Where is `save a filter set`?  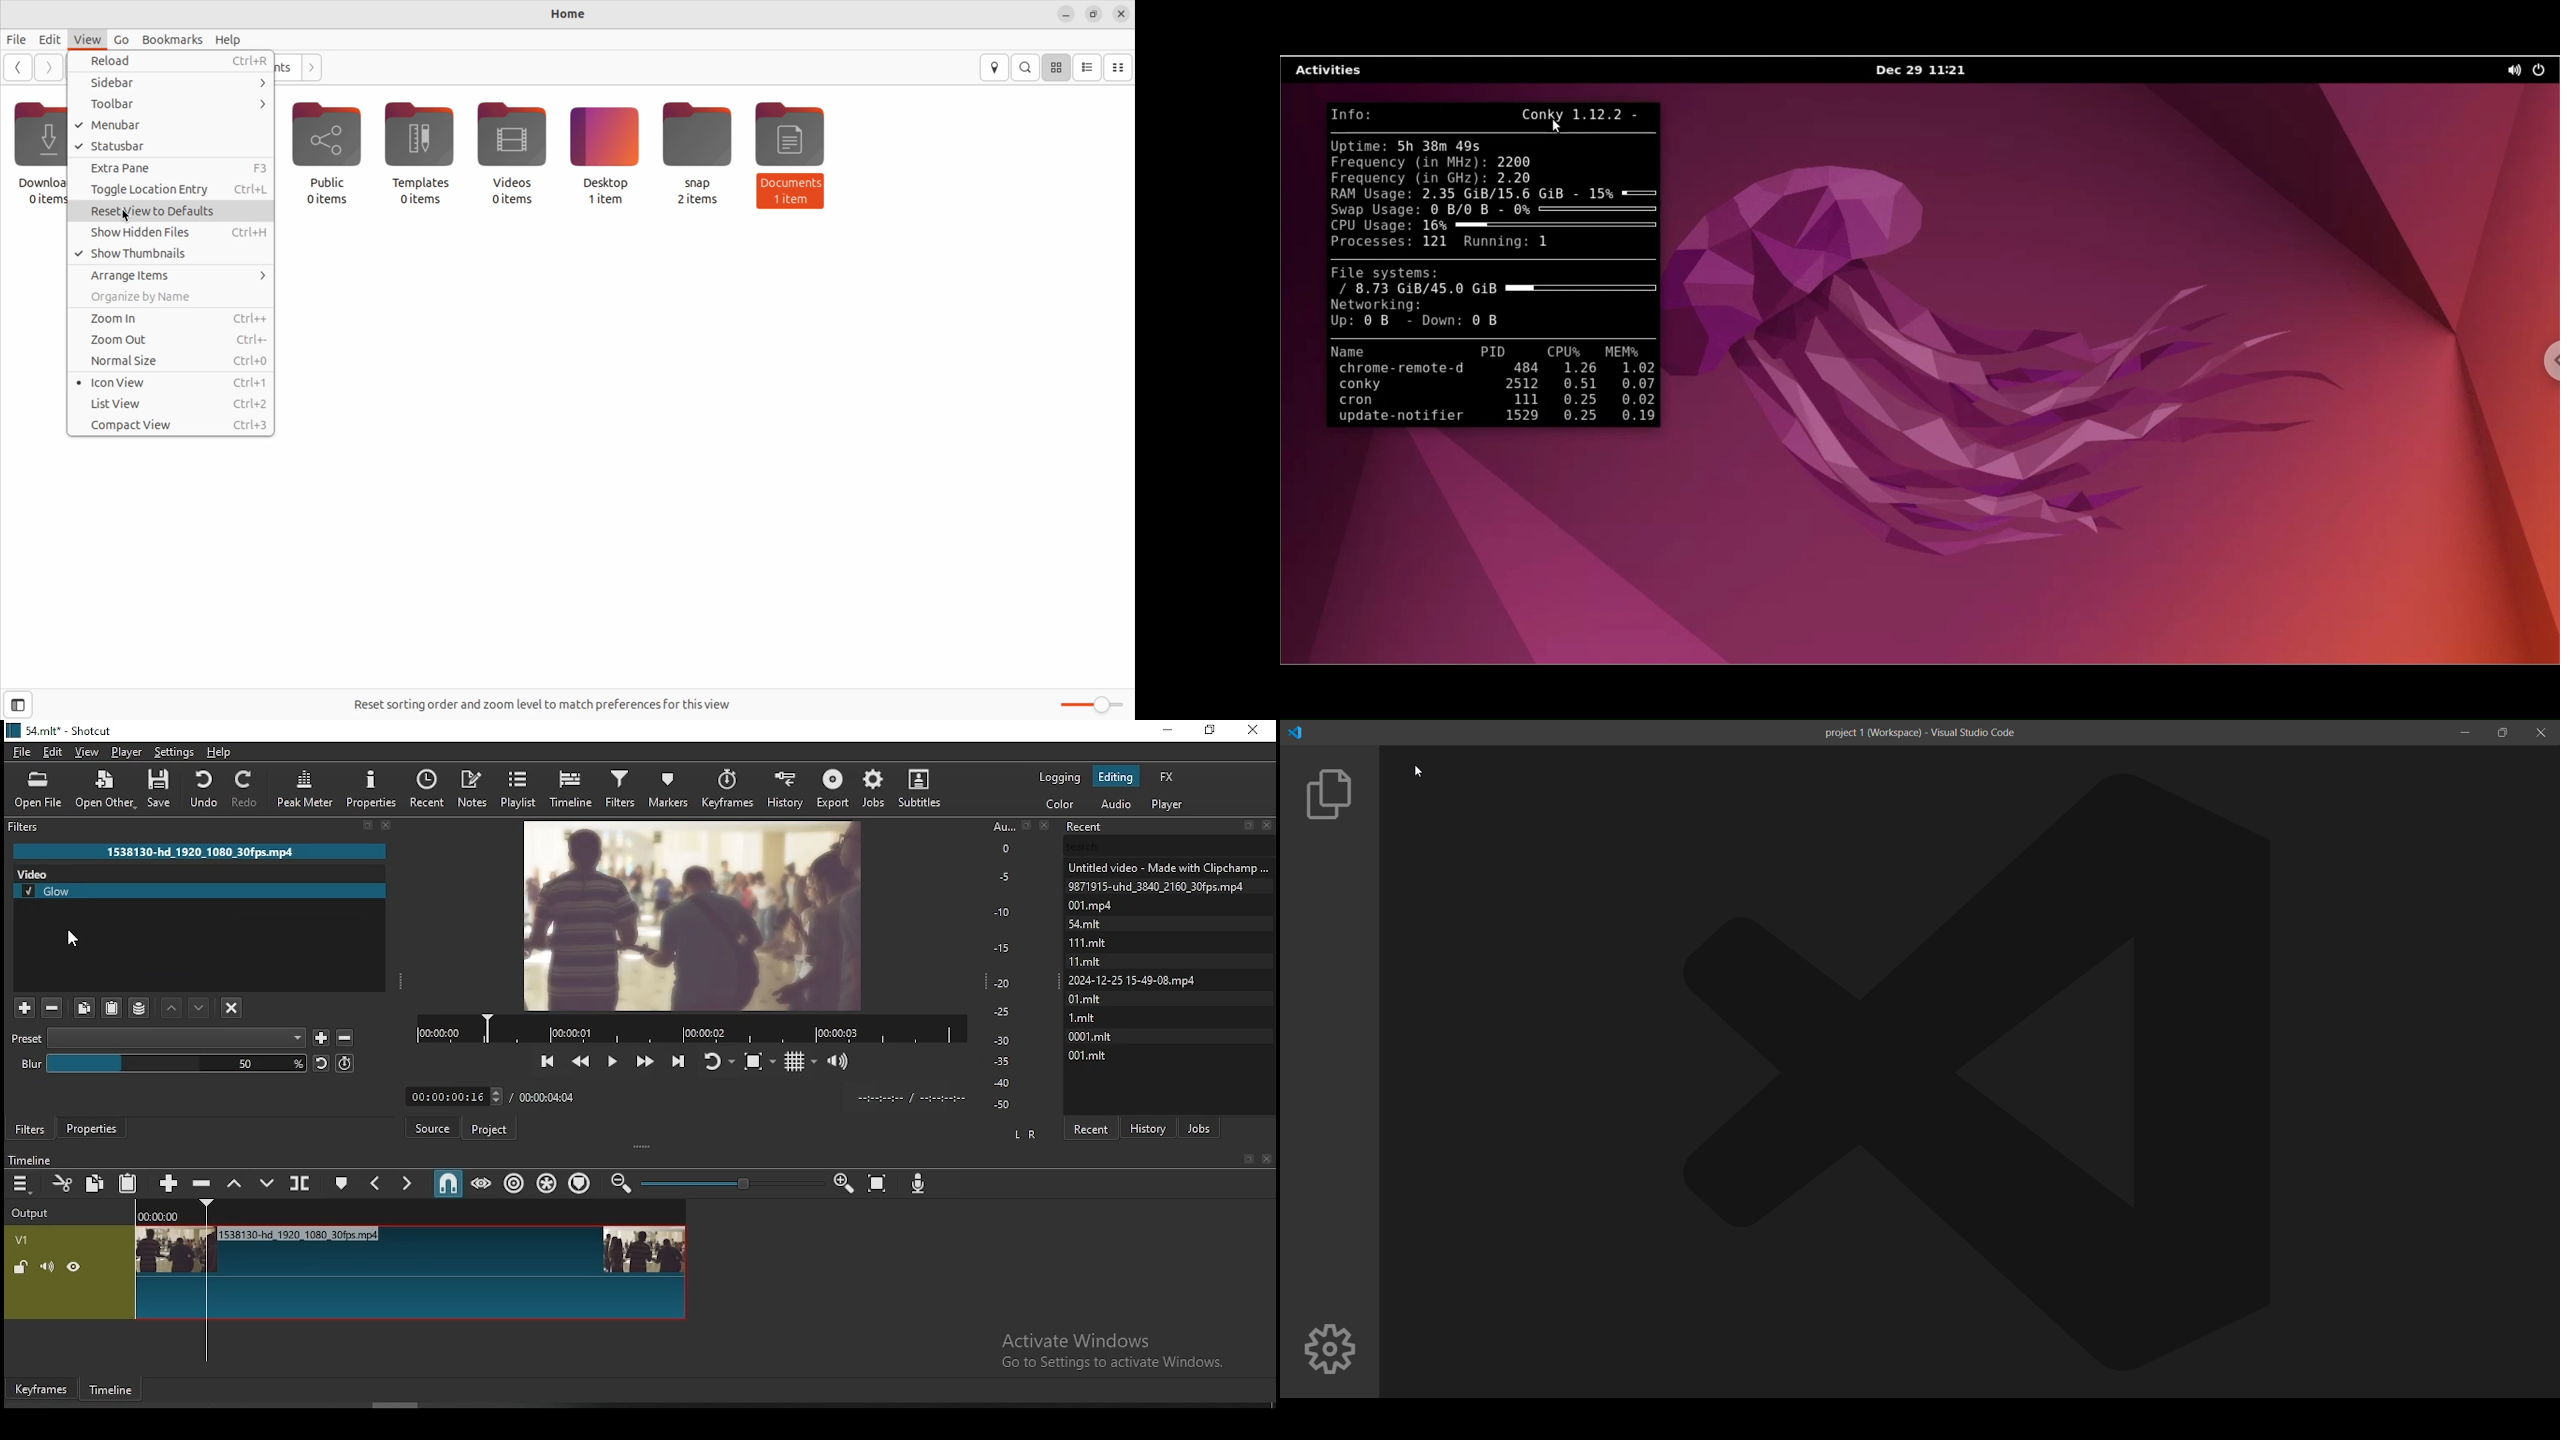
save a filter set is located at coordinates (139, 1008).